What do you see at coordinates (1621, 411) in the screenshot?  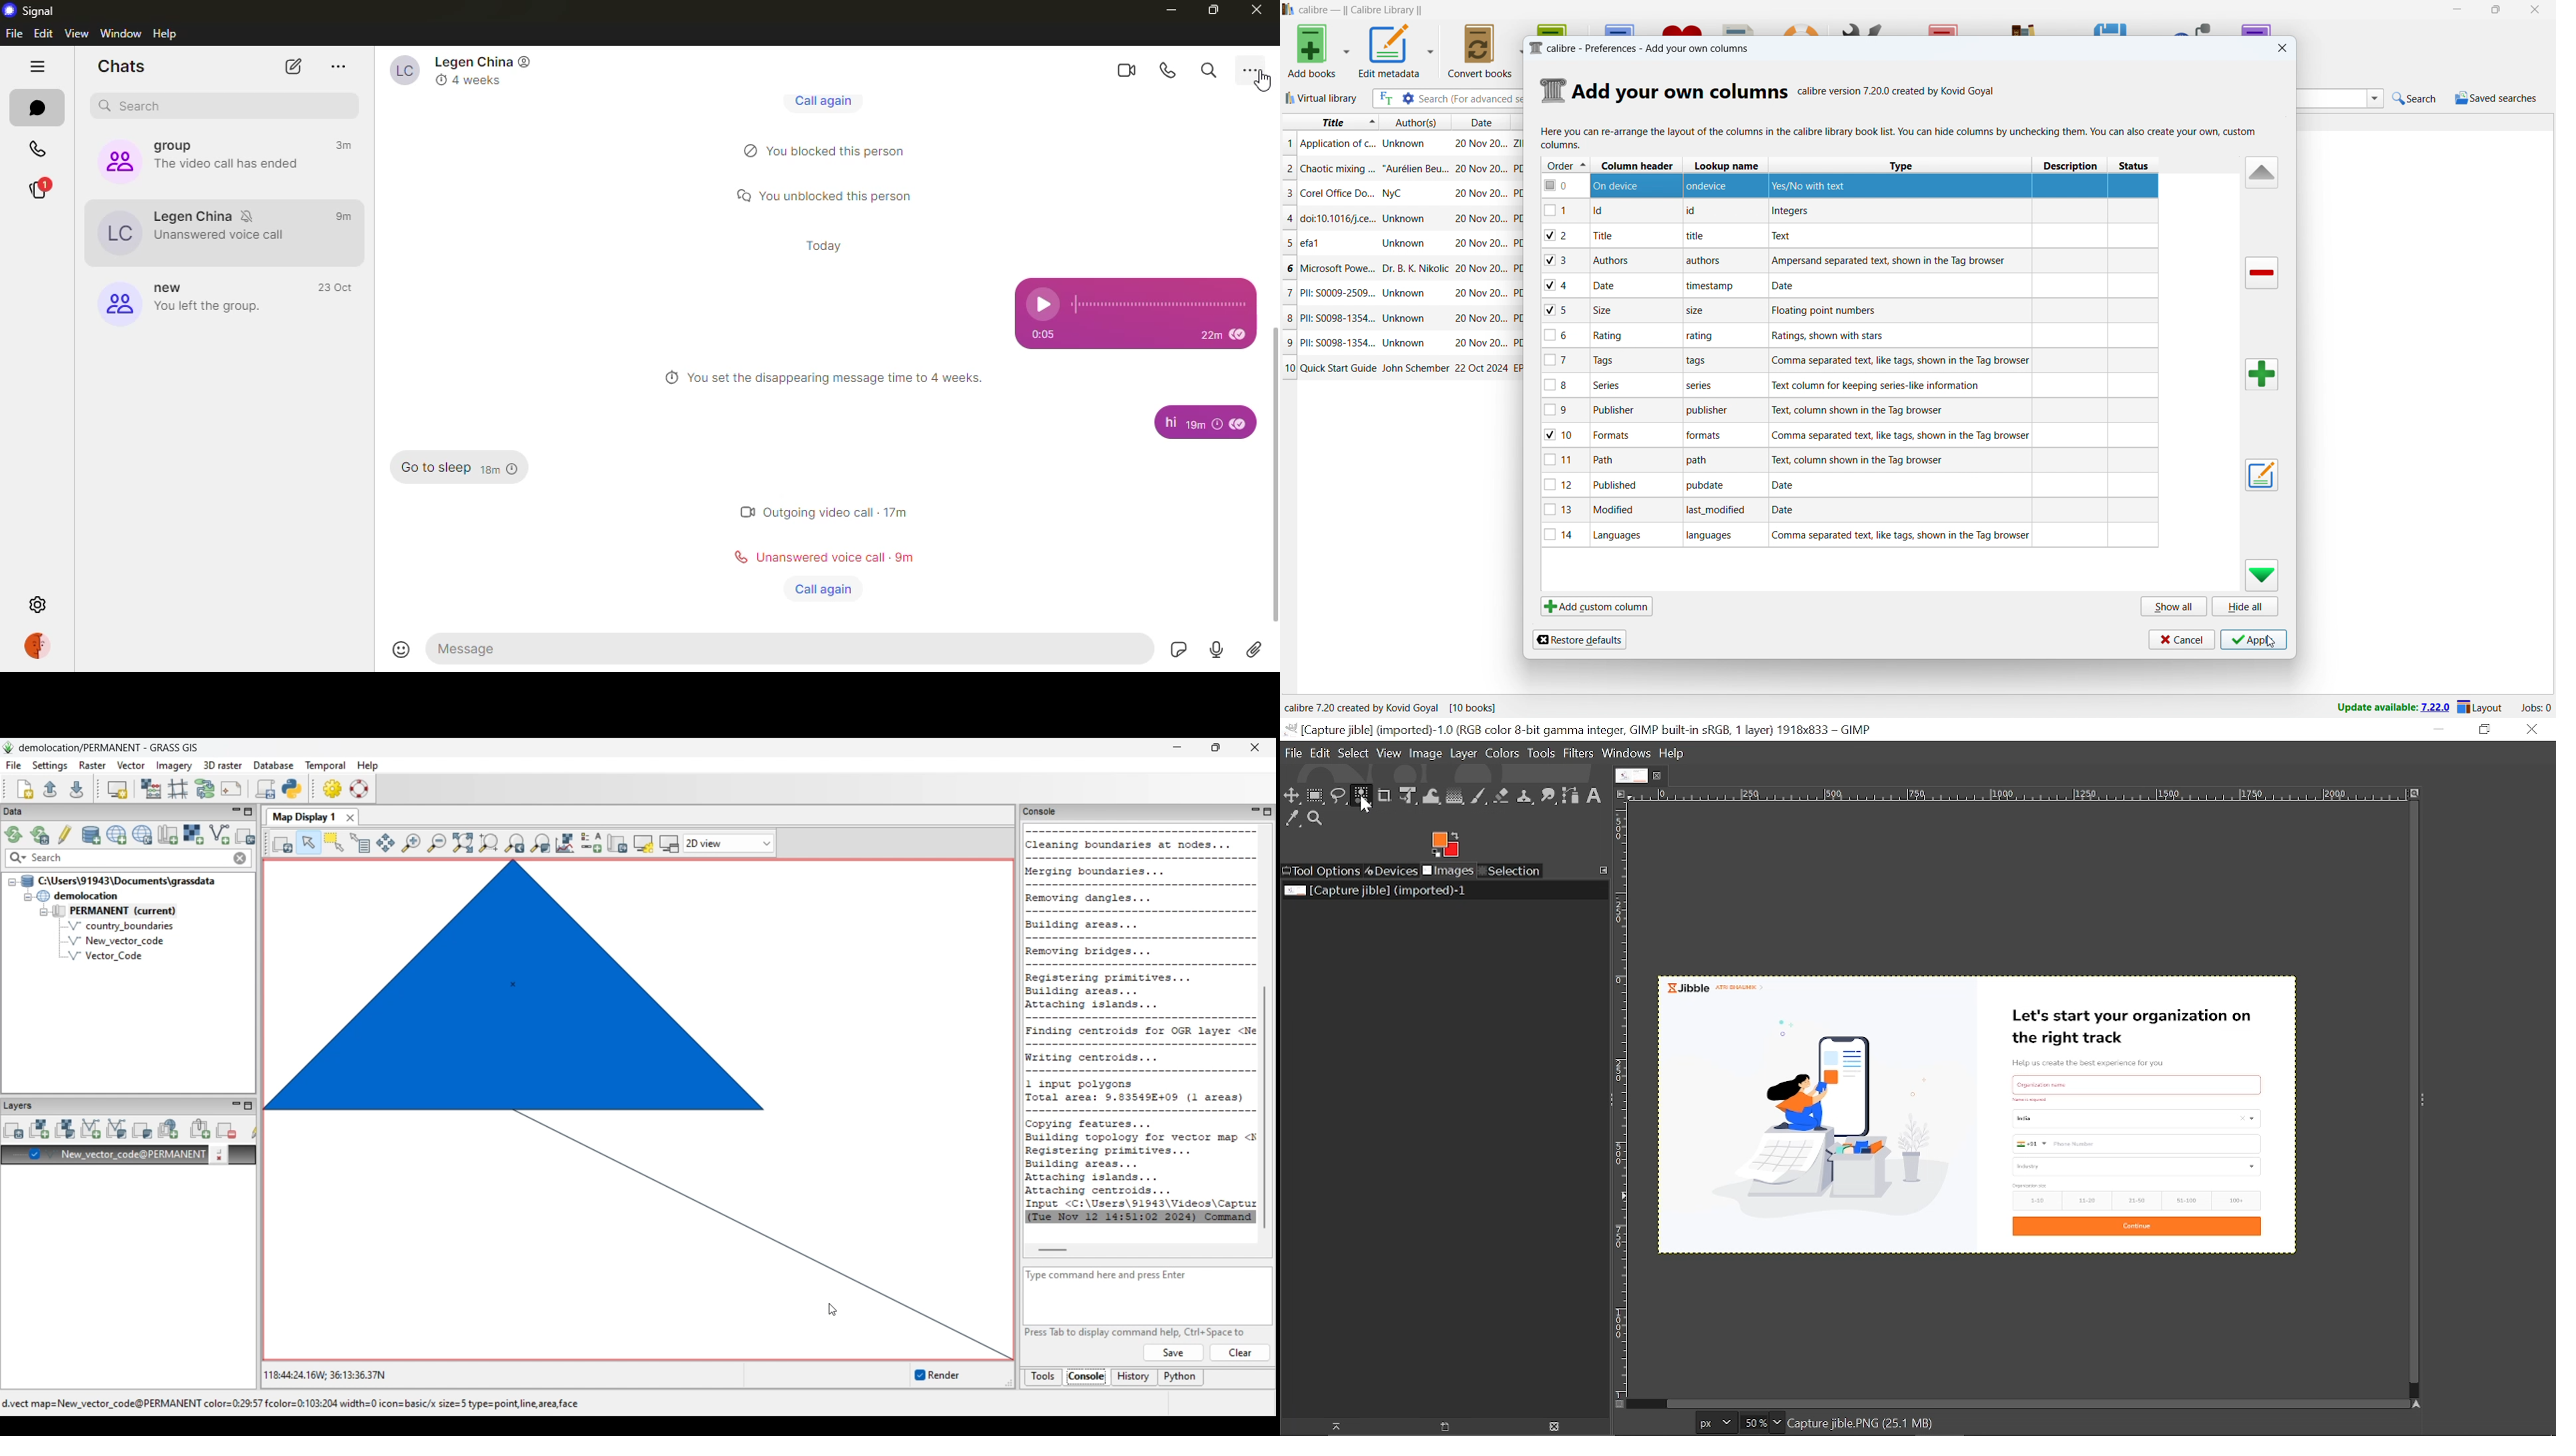 I see `publisher` at bounding box center [1621, 411].